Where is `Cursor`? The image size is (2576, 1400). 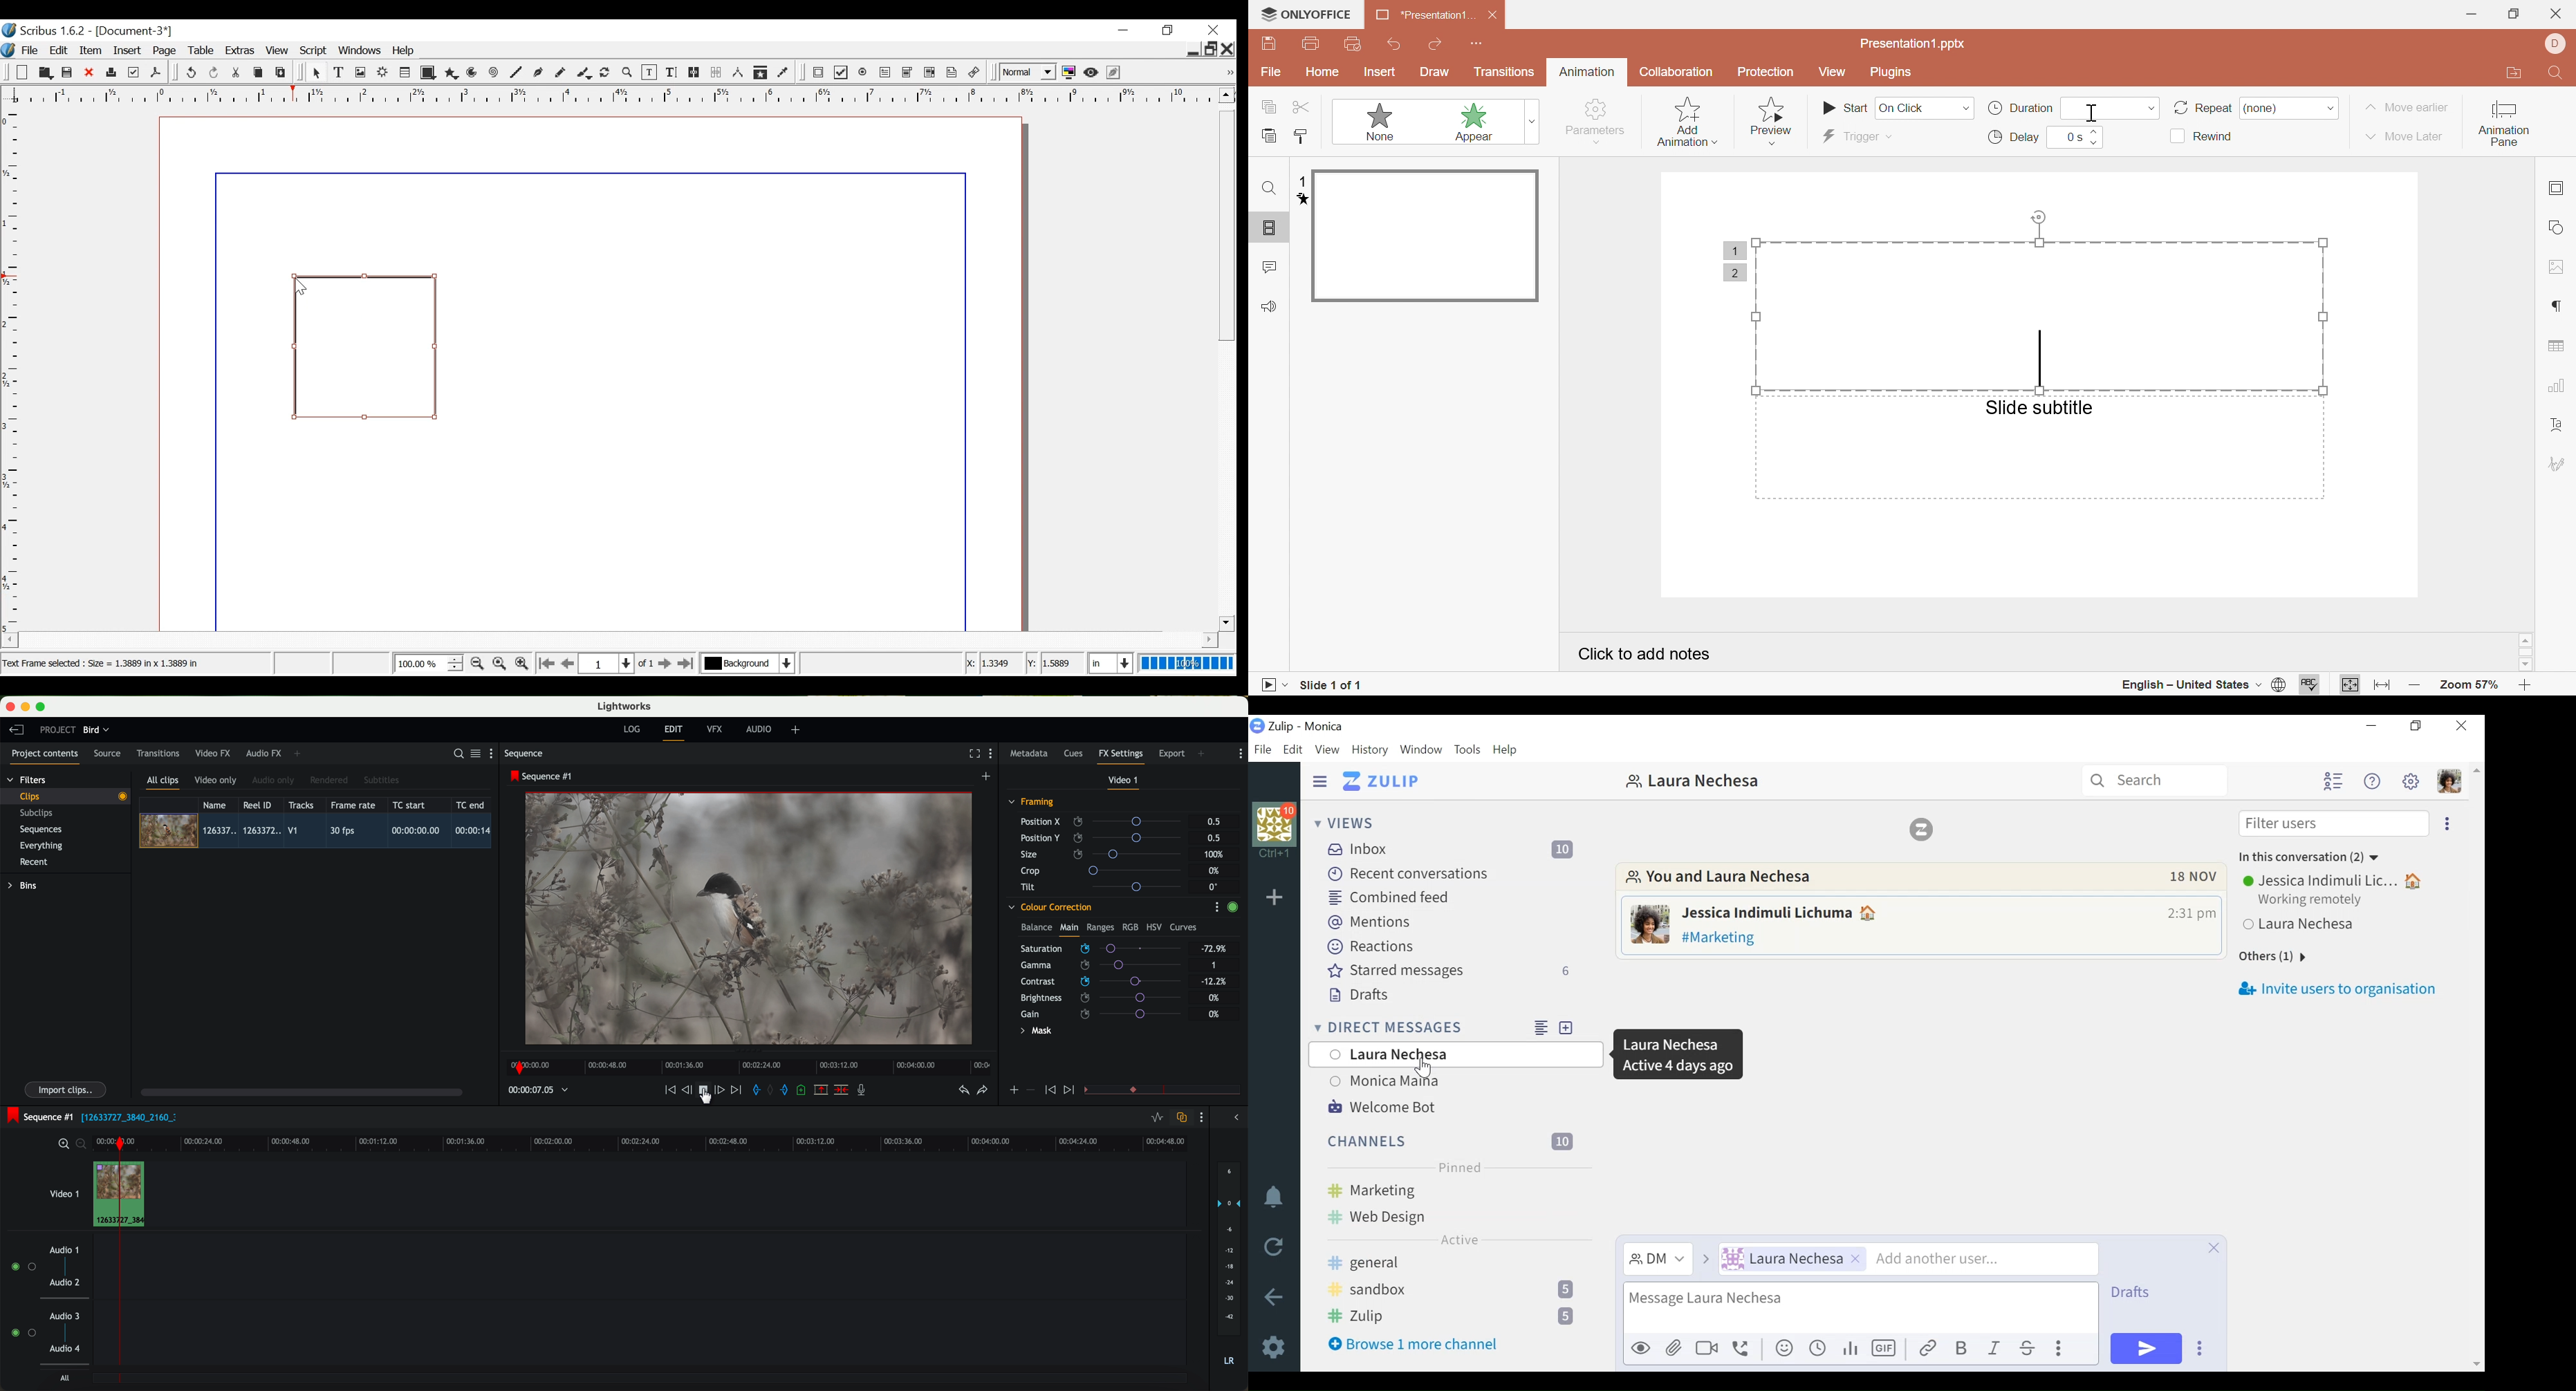
Cursor is located at coordinates (301, 287).